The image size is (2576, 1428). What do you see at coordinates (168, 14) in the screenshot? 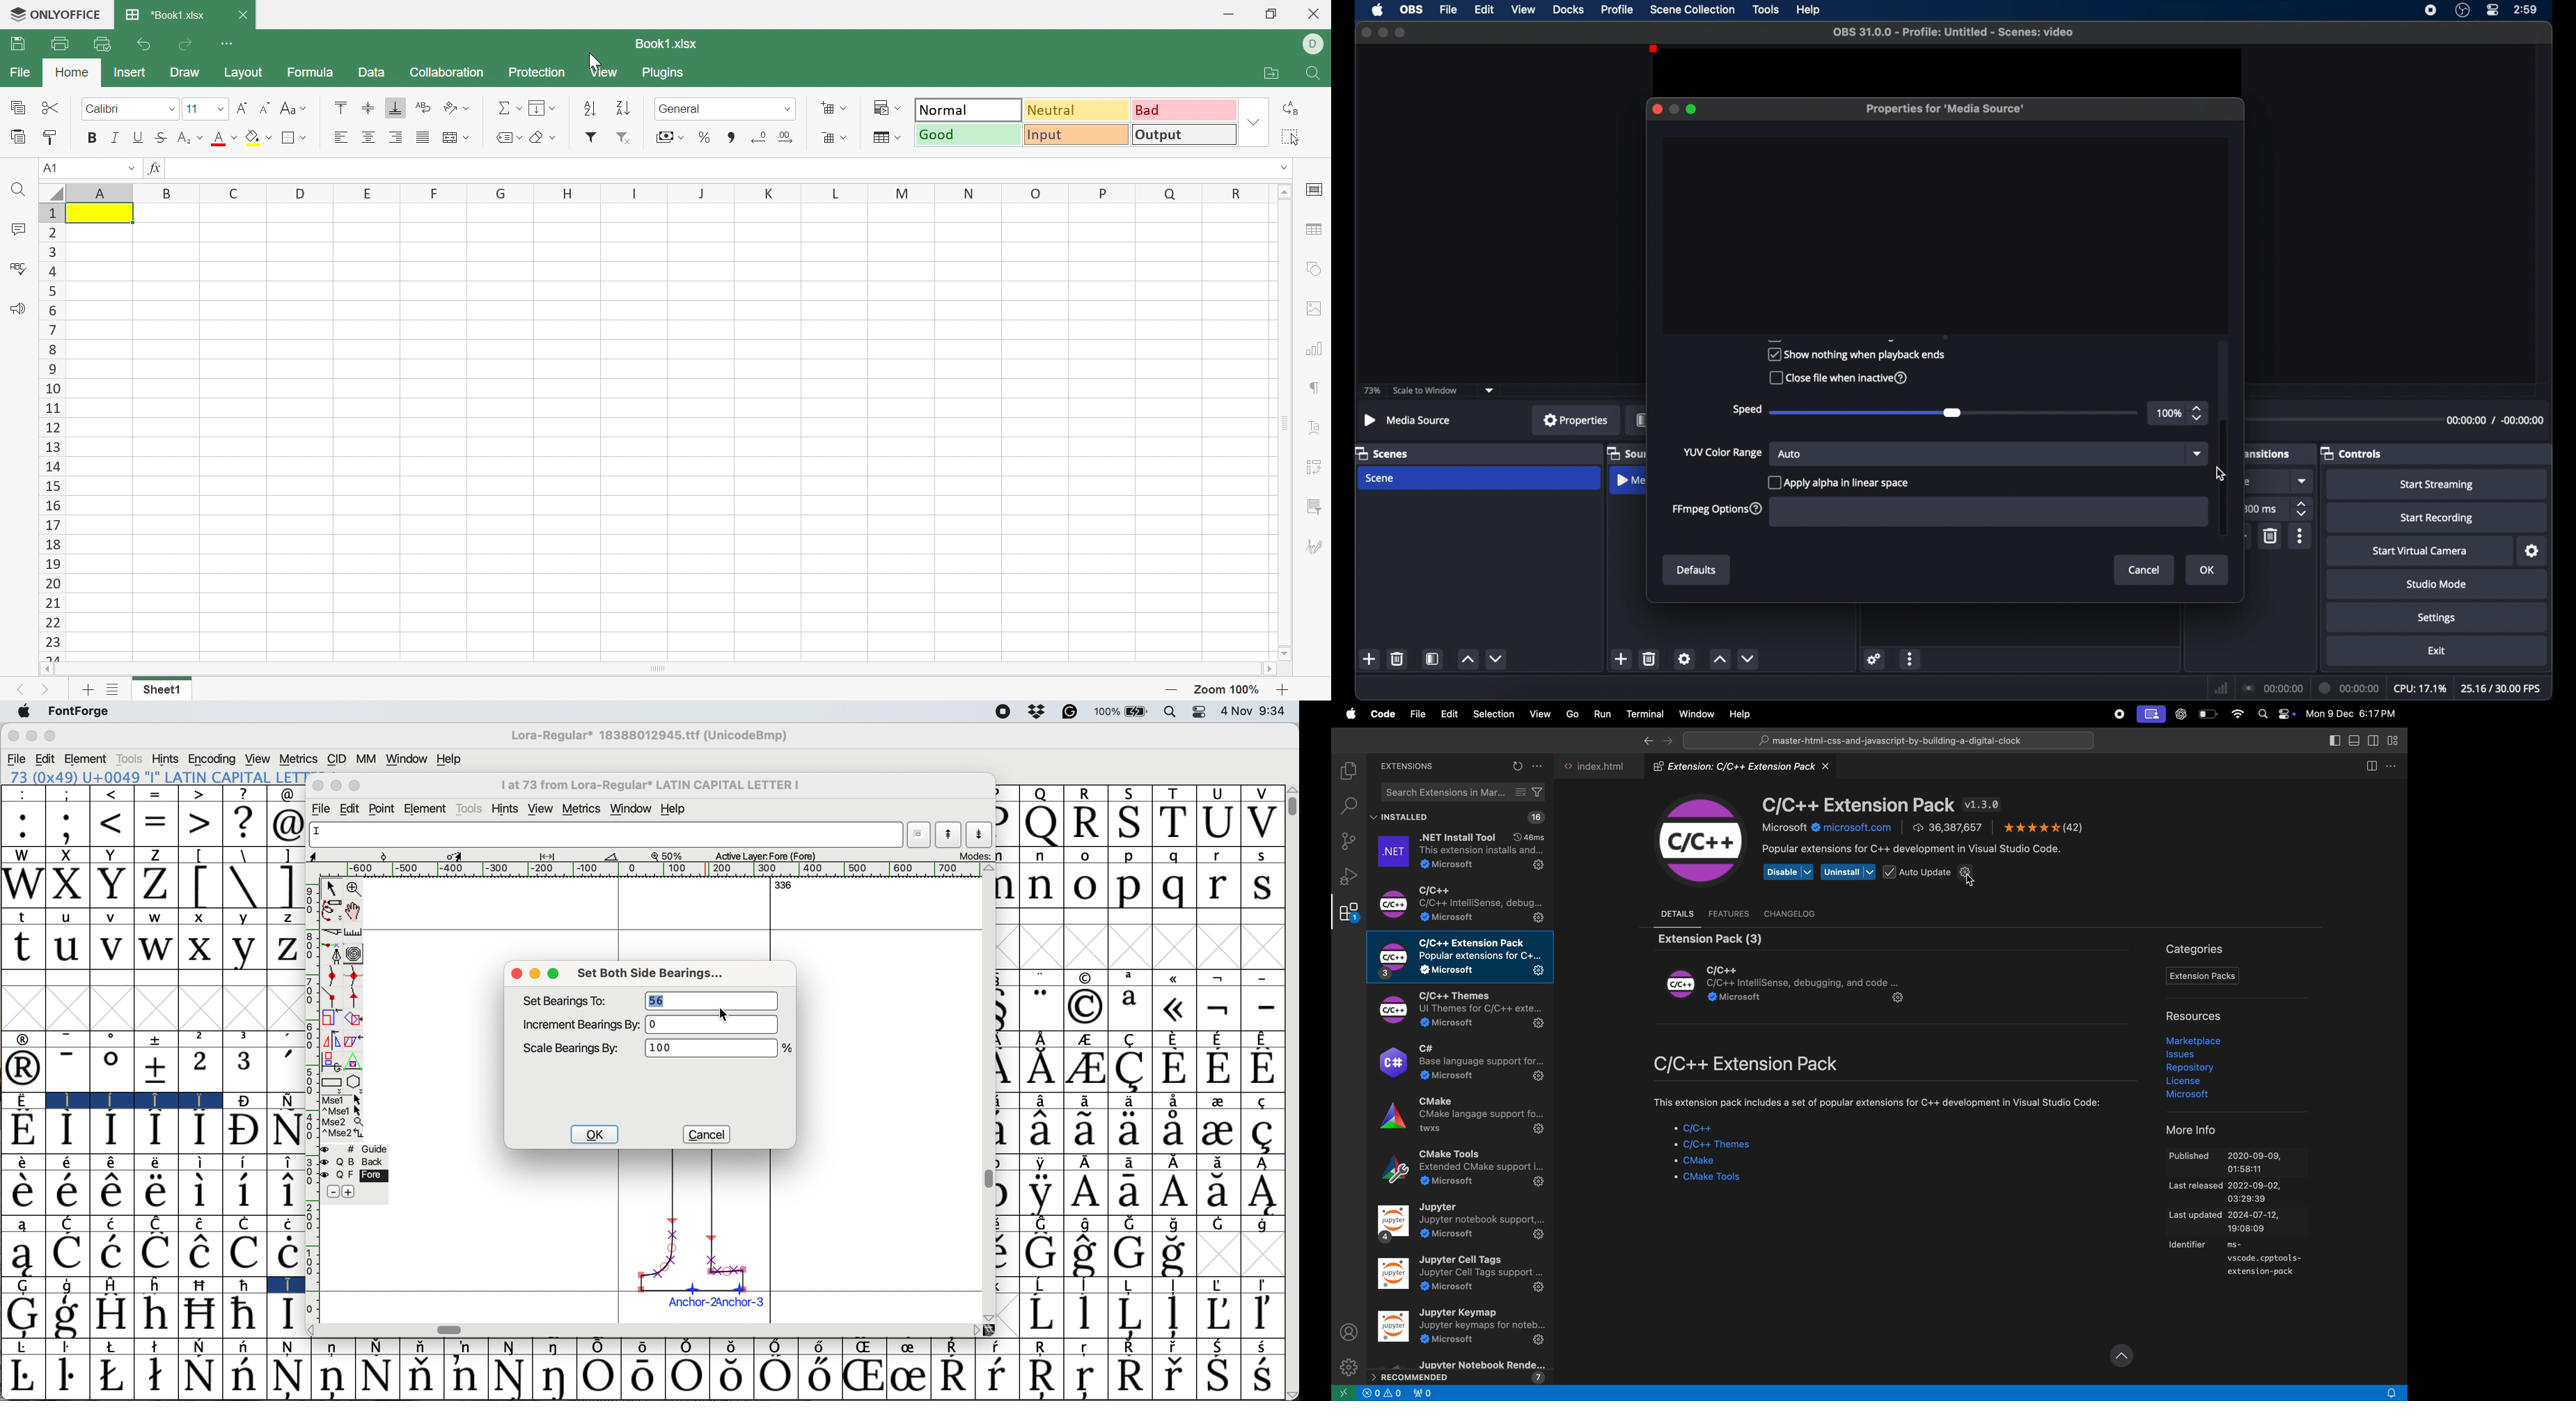
I see `*Book1.xlsx` at bounding box center [168, 14].